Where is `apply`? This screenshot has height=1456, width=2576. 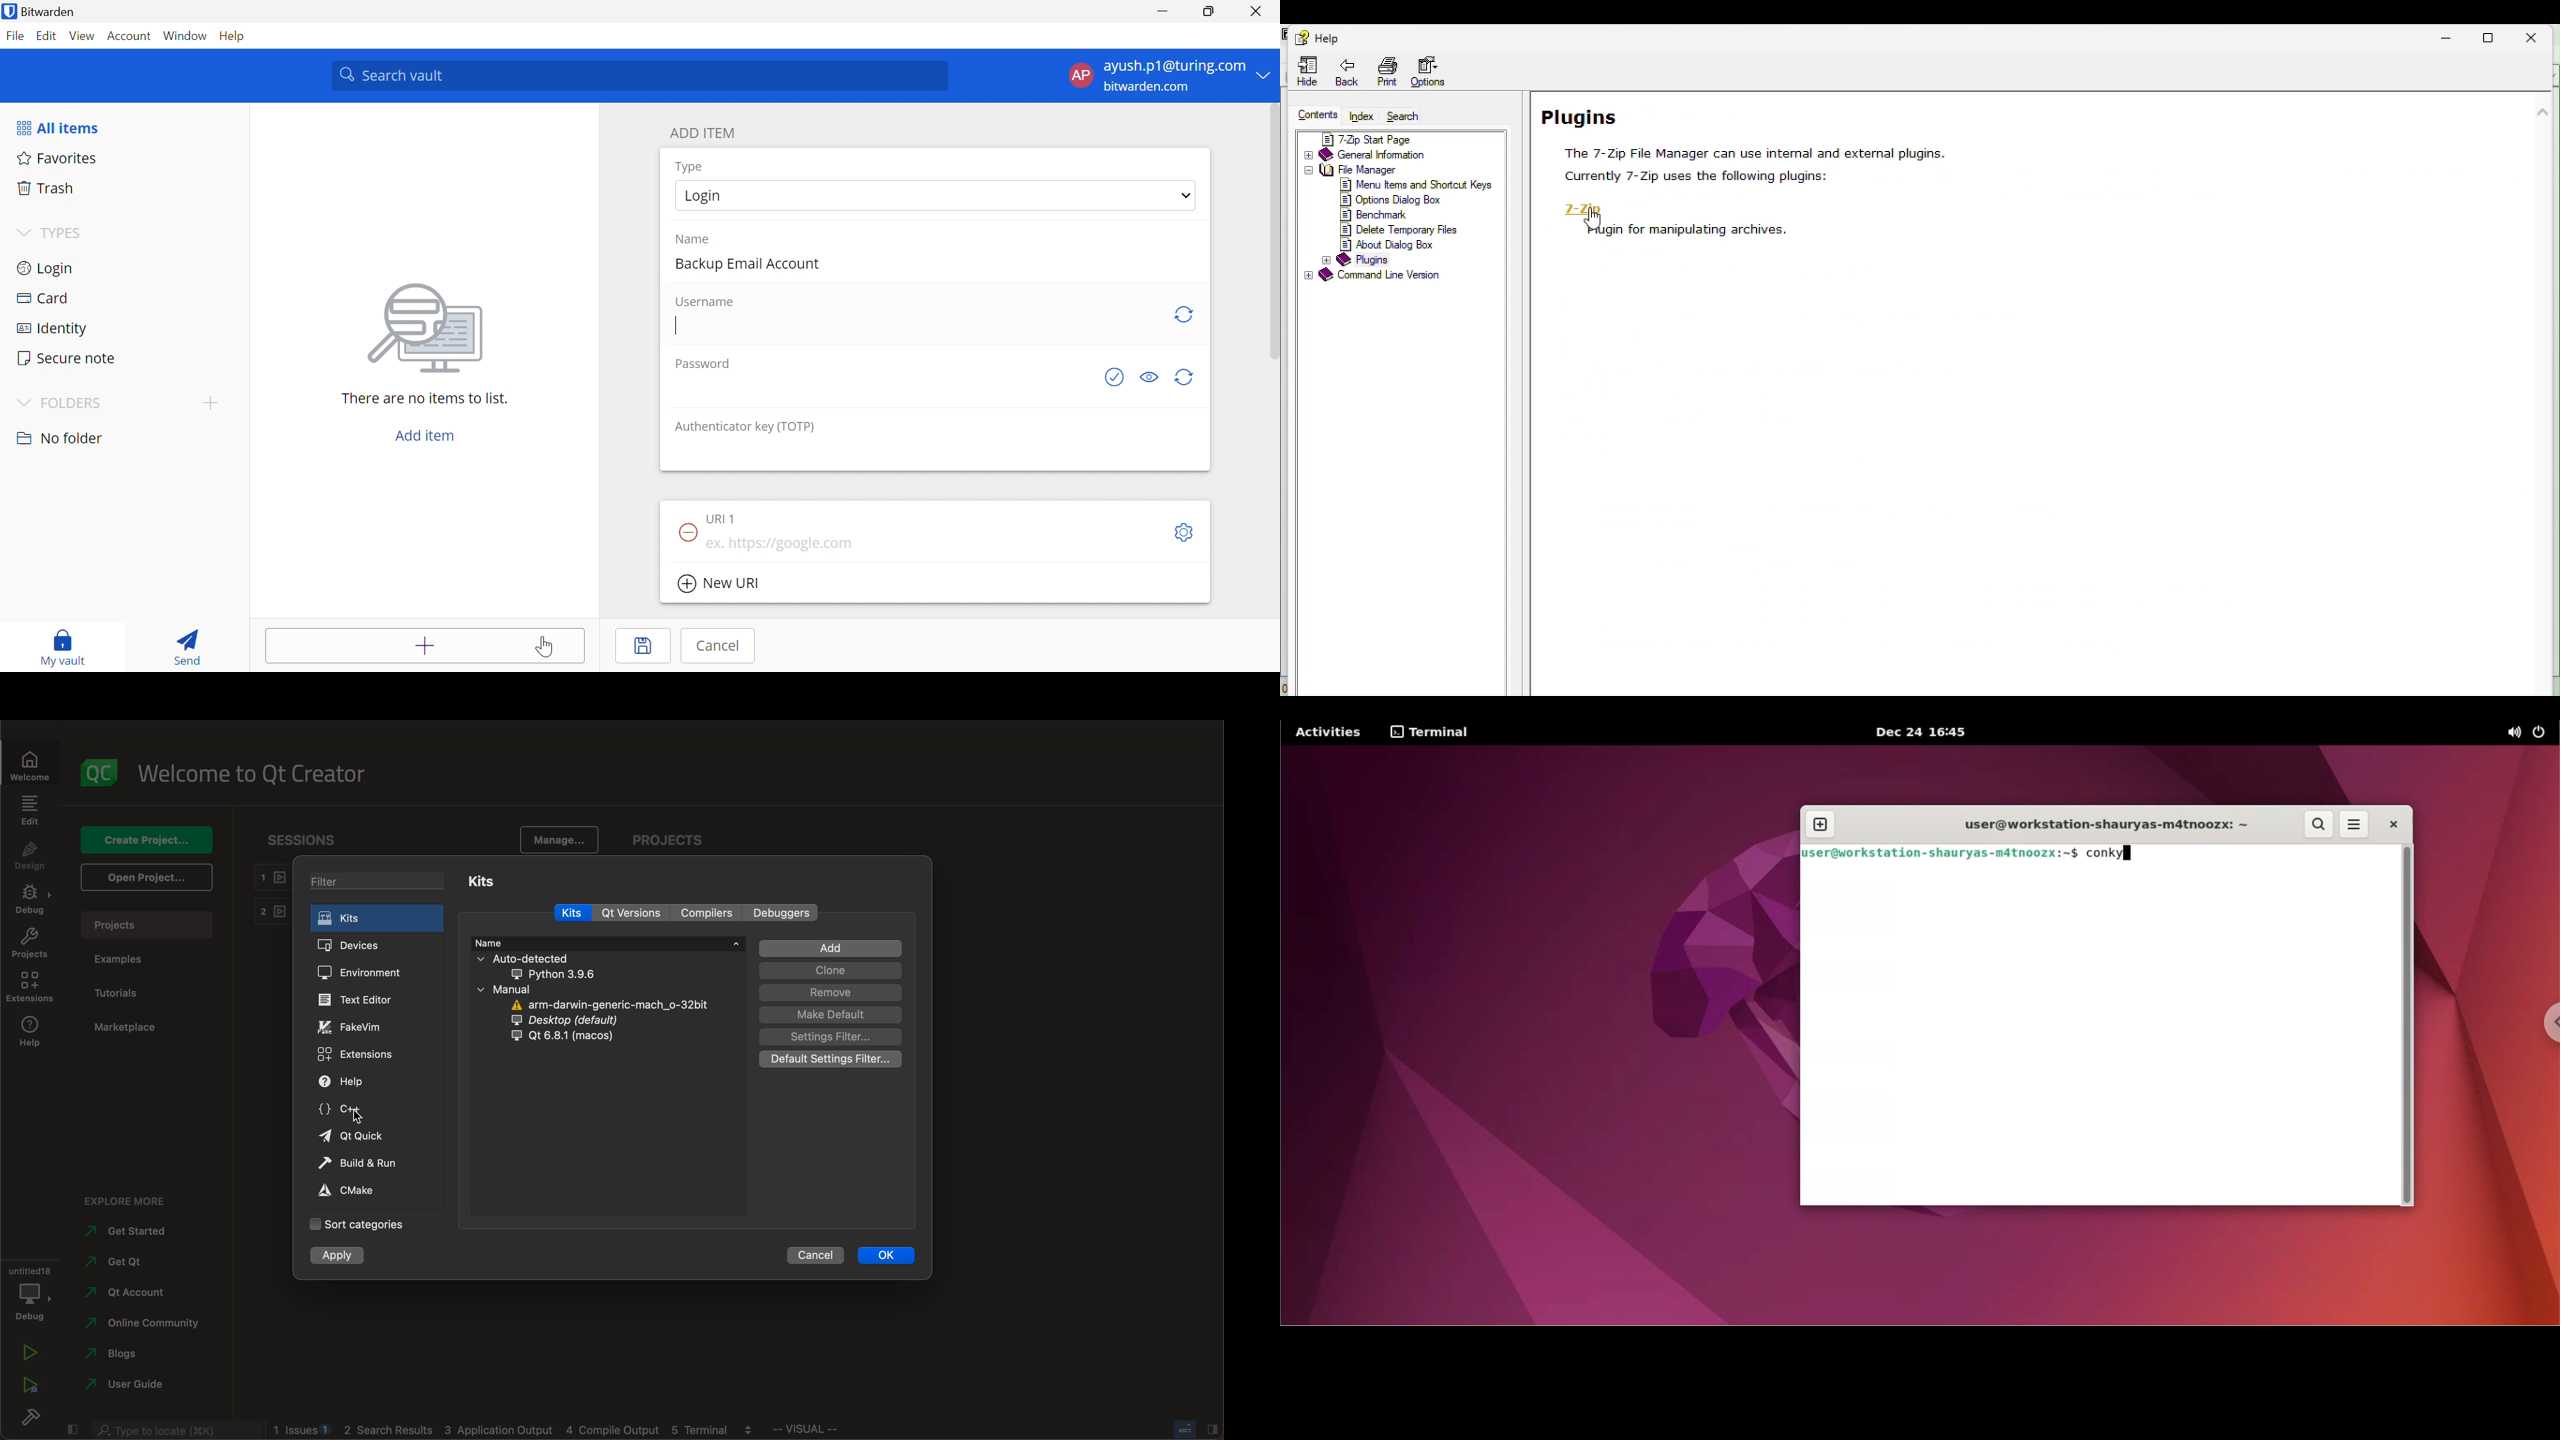 apply is located at coordinates (339, 1256).